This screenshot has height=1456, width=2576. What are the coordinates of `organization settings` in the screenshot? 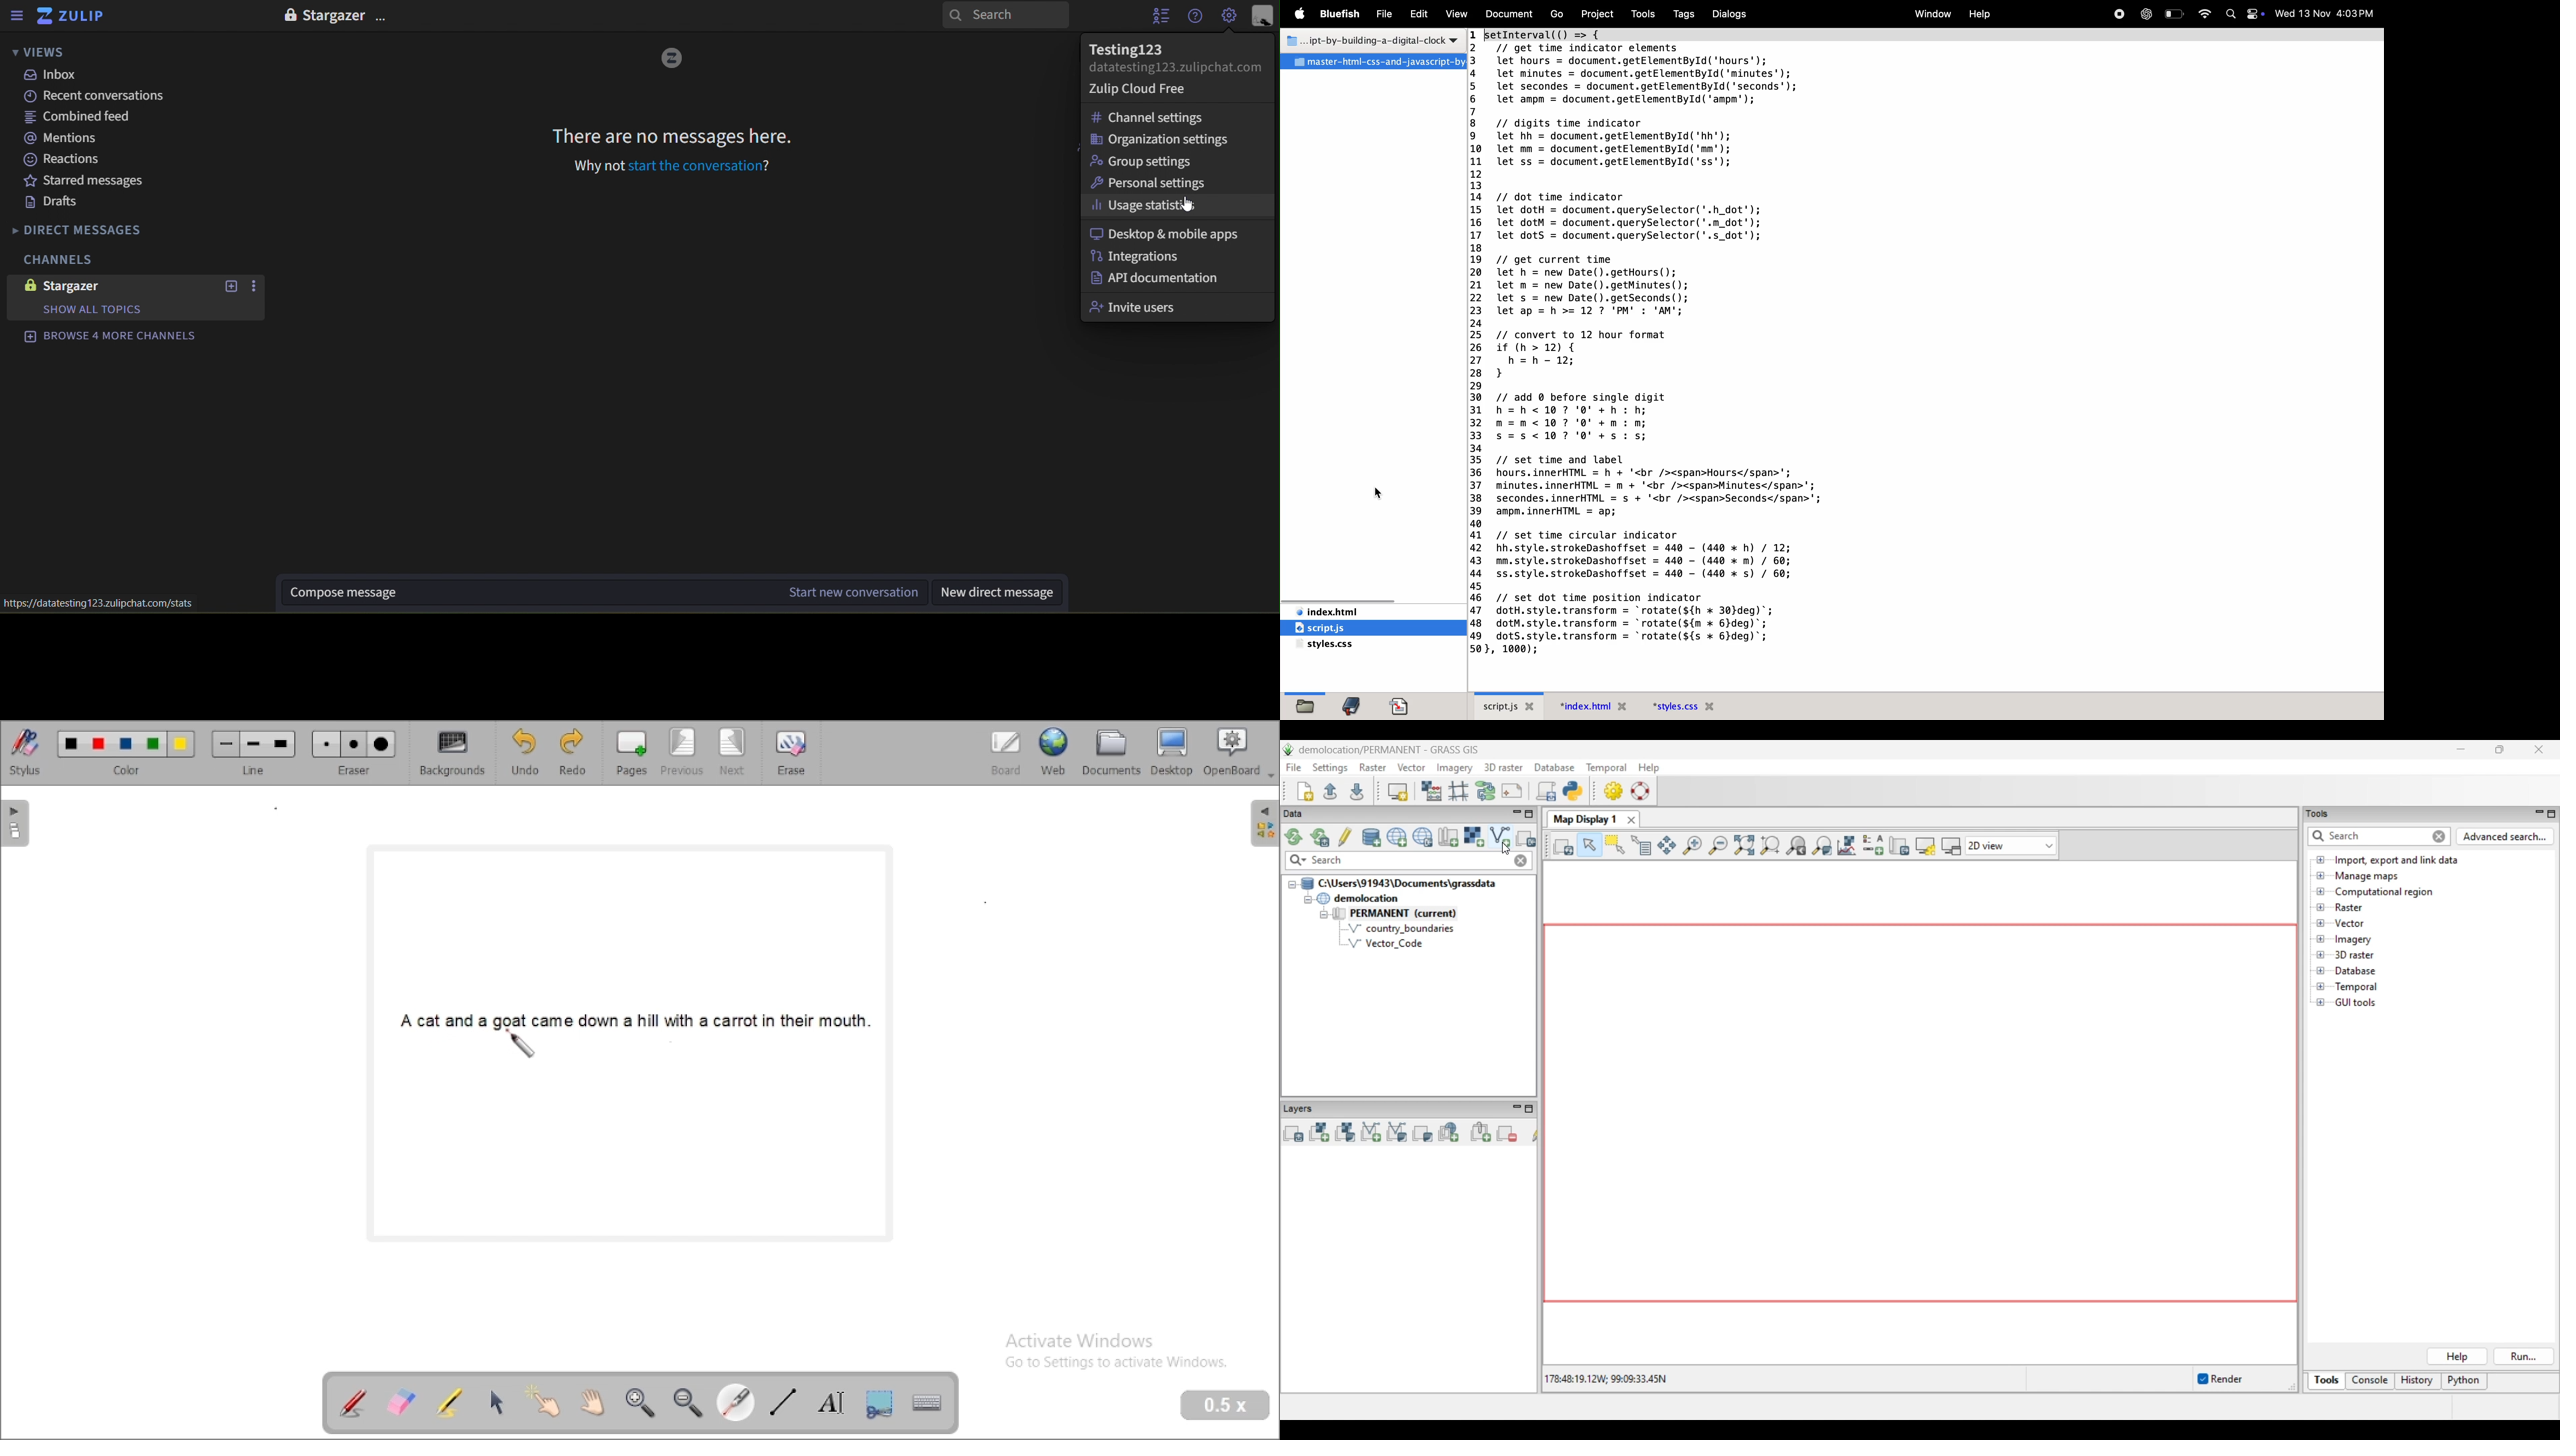 It's located at (1161, 139).